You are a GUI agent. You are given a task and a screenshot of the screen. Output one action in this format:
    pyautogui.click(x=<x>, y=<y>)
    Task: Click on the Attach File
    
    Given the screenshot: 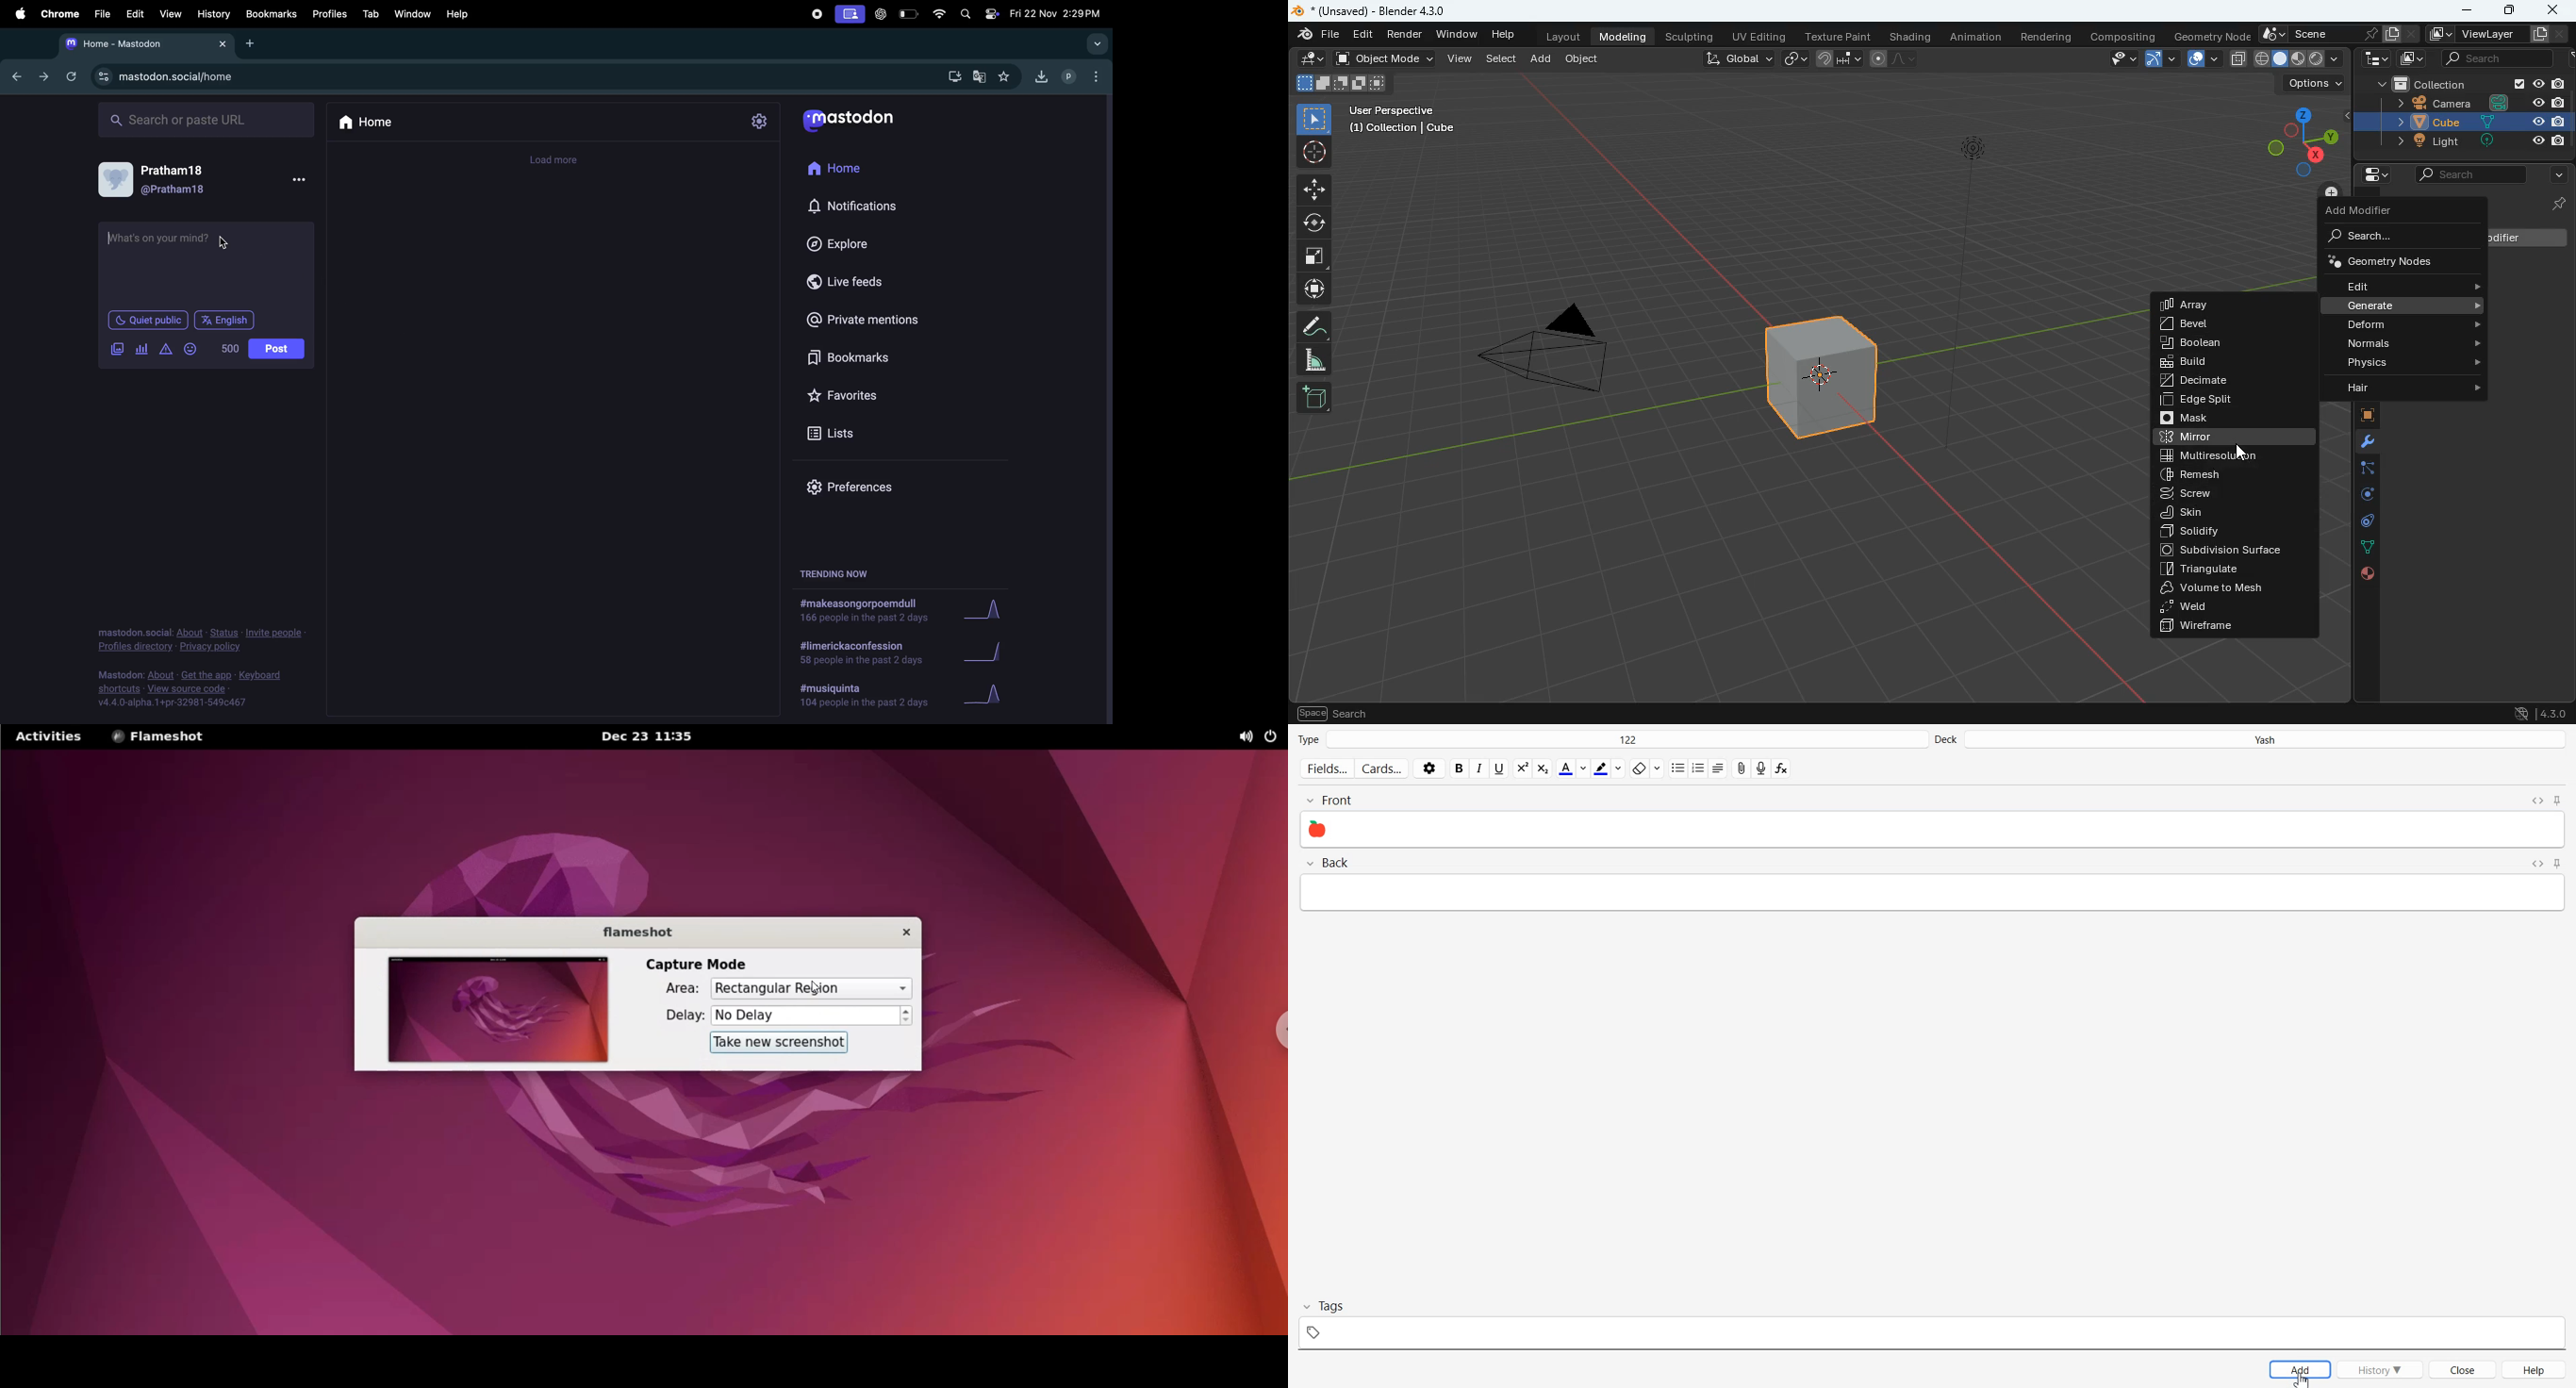 What is the action you would take?
    pyautogui.click(x=1740, y=768)
    